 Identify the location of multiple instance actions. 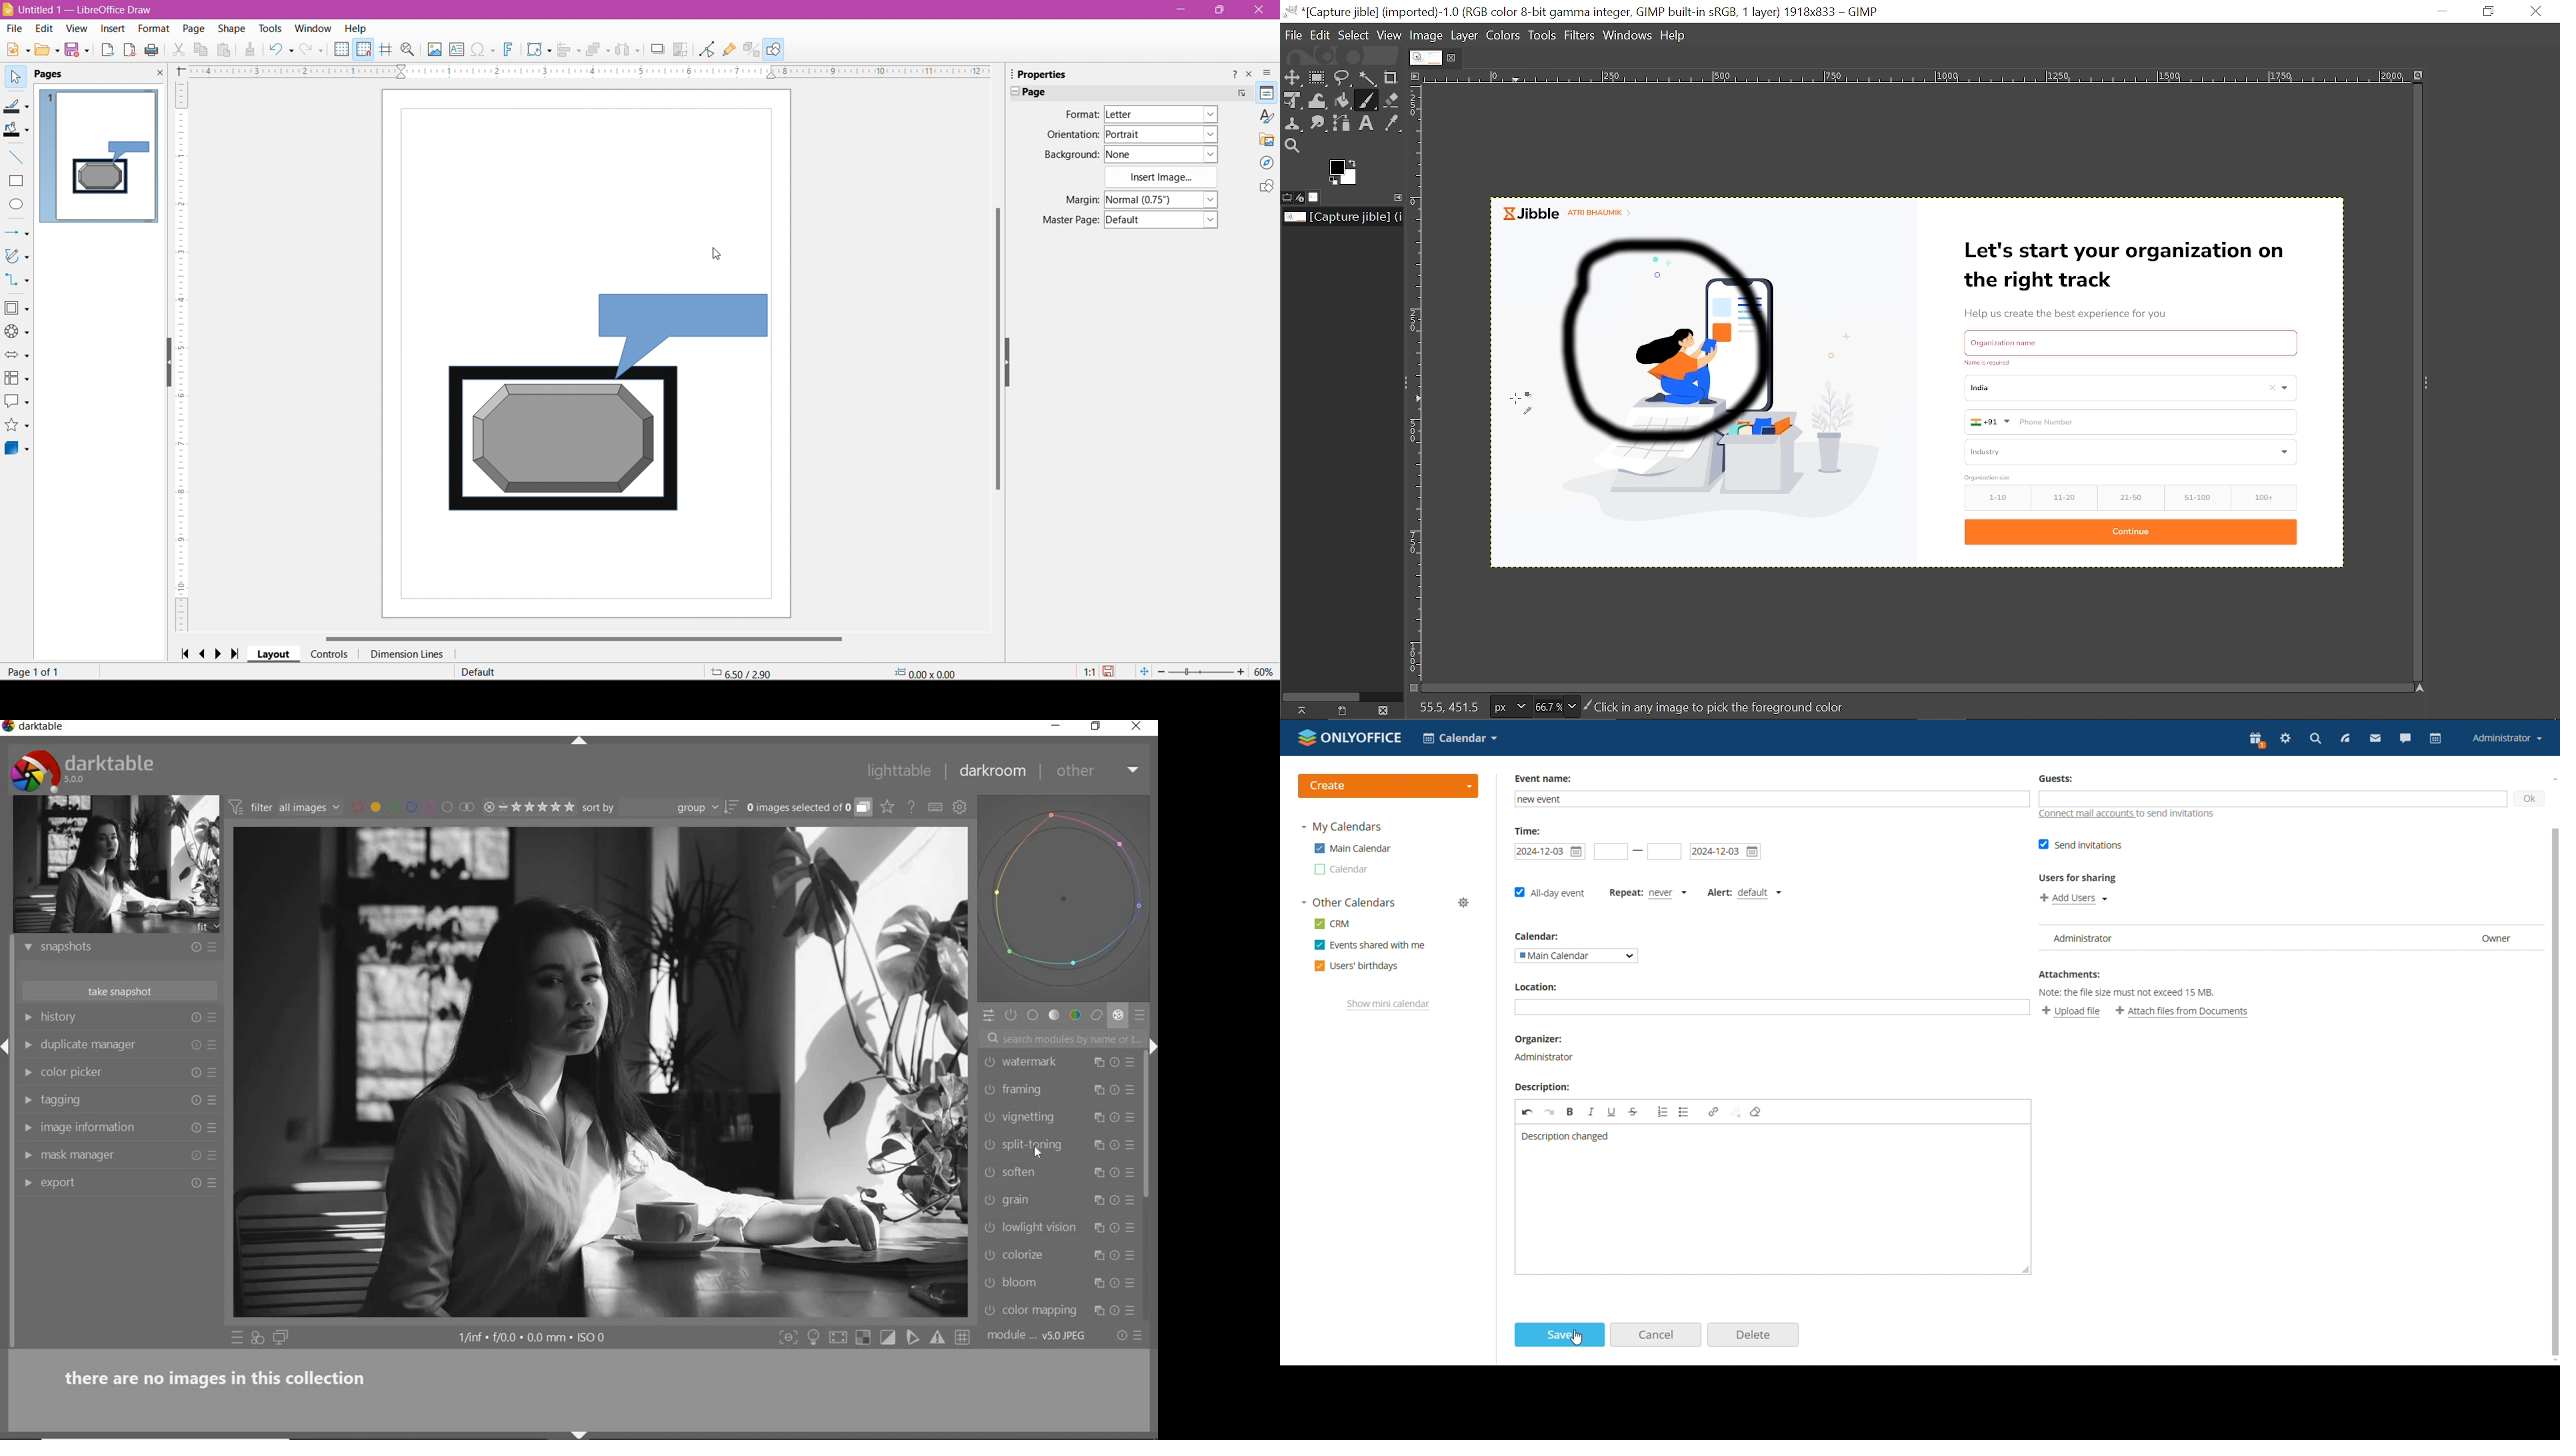
(1098, 1283).